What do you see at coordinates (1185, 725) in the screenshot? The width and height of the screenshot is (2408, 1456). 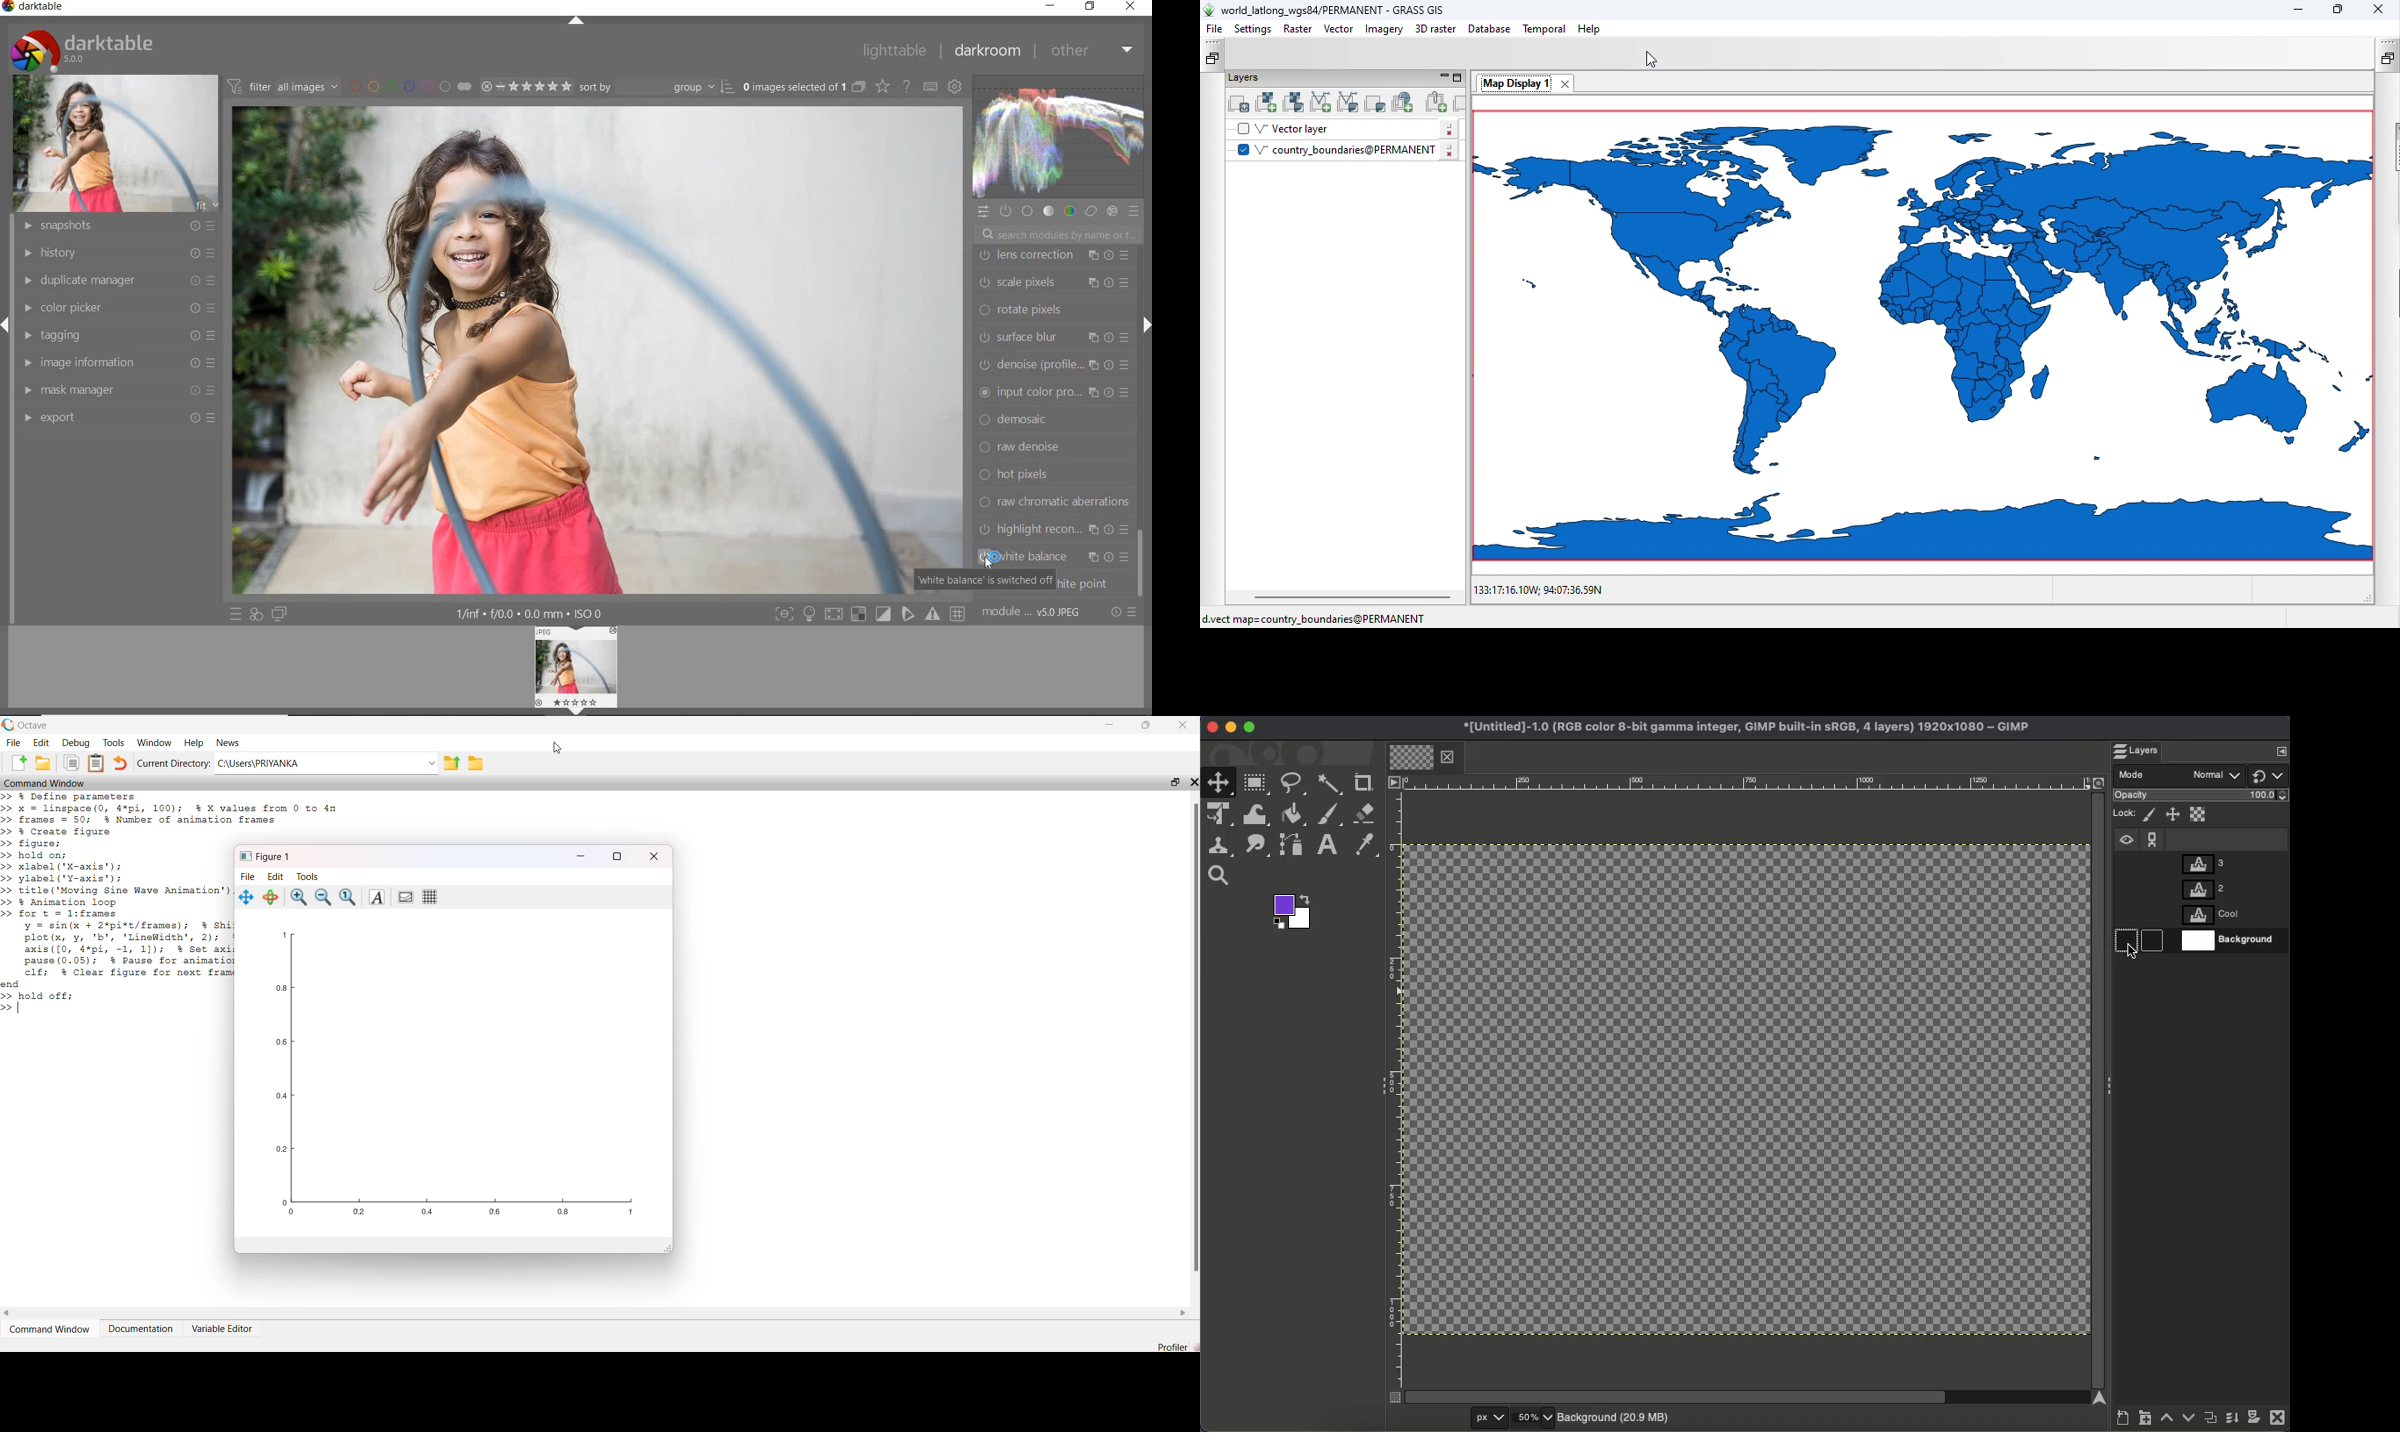 I see `close` at bounding box center [1185, 725].